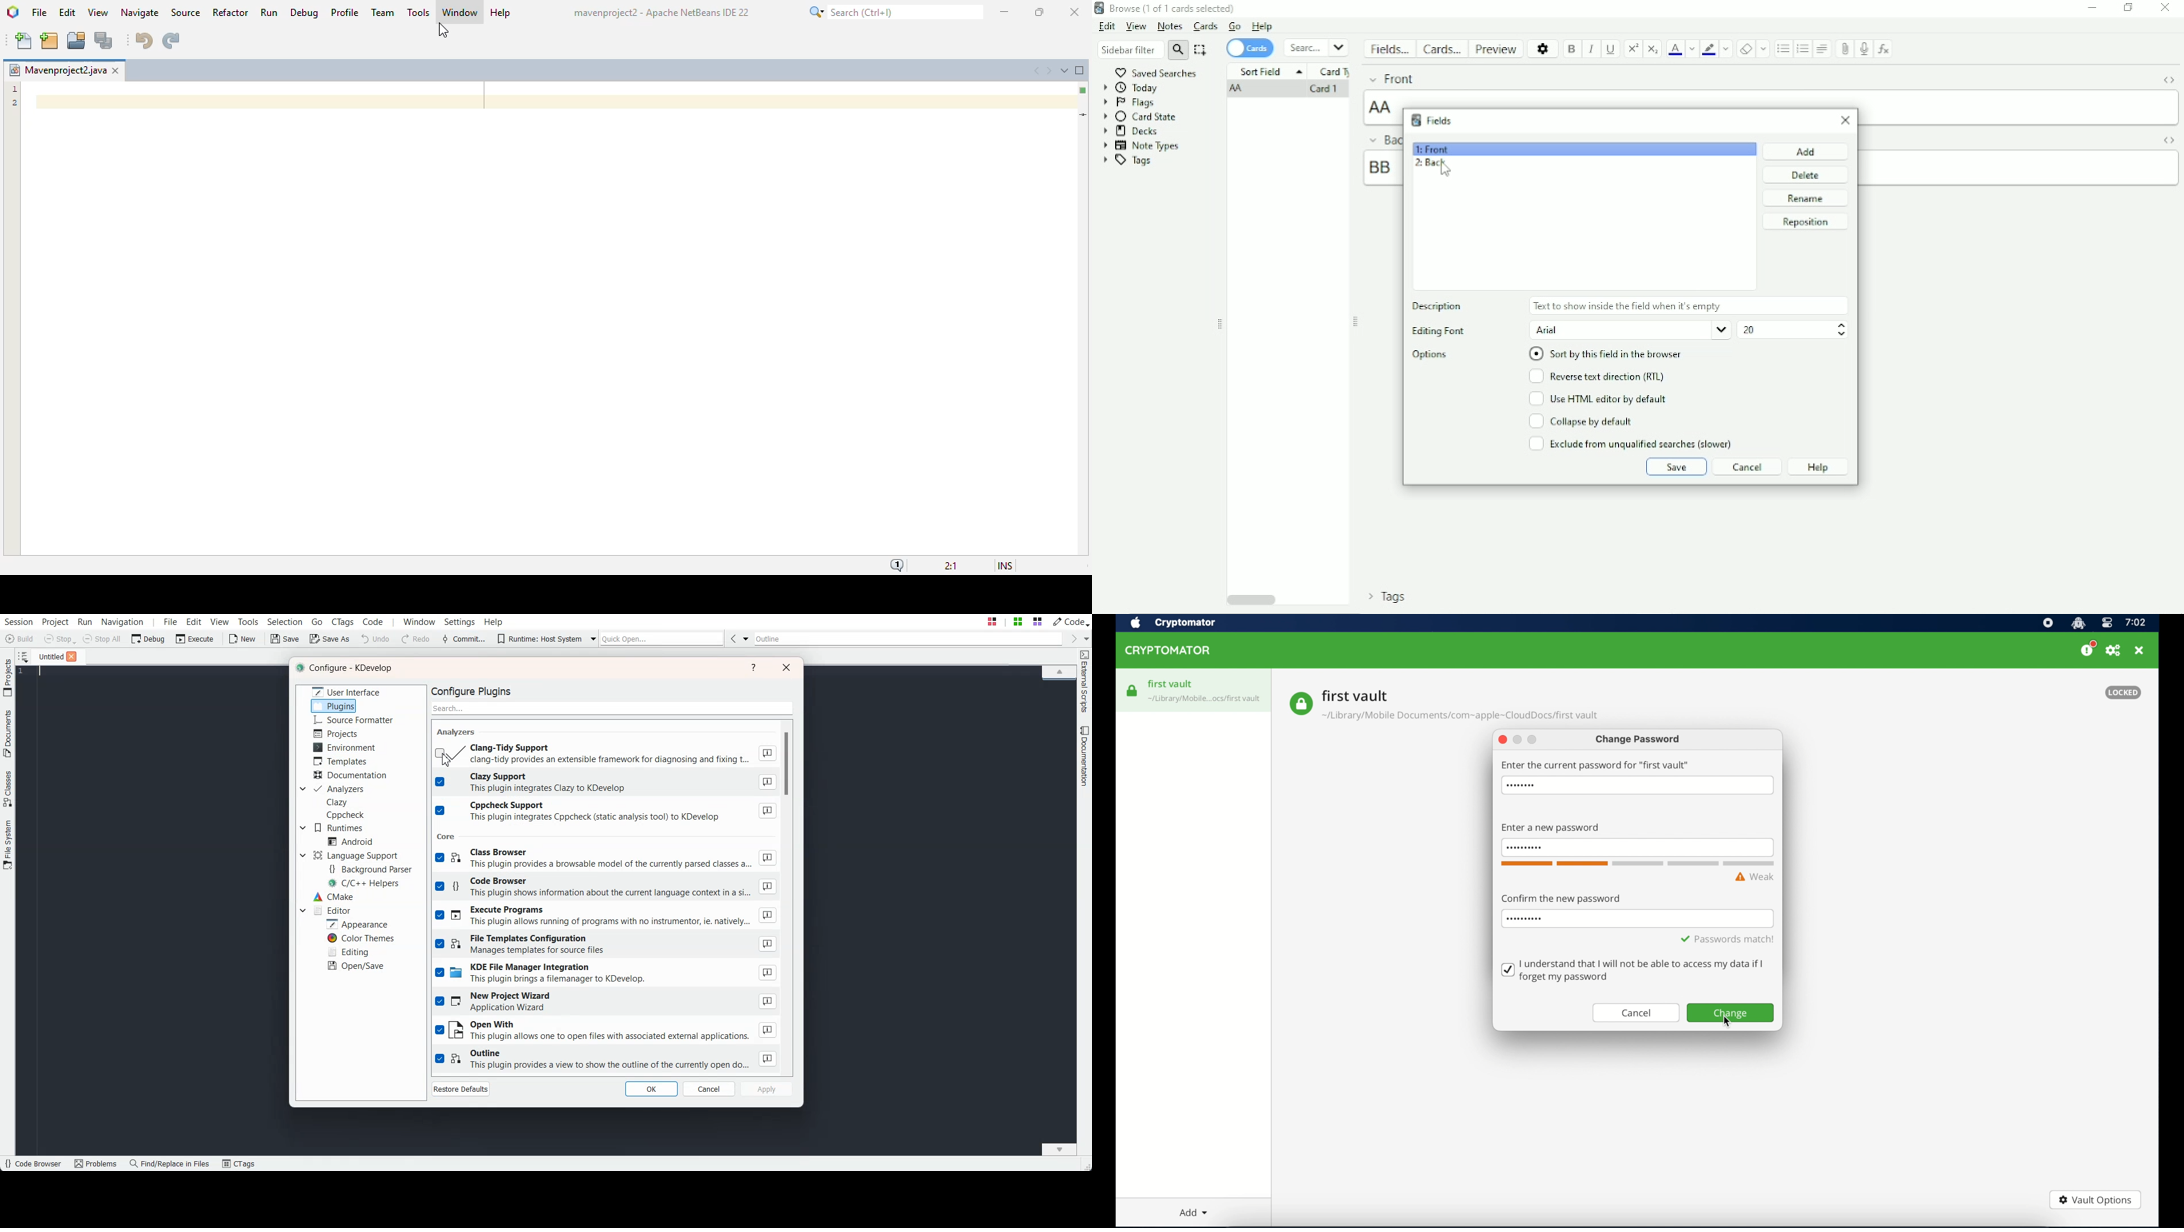 This screenshot has width=2184, height=1232. I want to click on About, so click(766, 753).